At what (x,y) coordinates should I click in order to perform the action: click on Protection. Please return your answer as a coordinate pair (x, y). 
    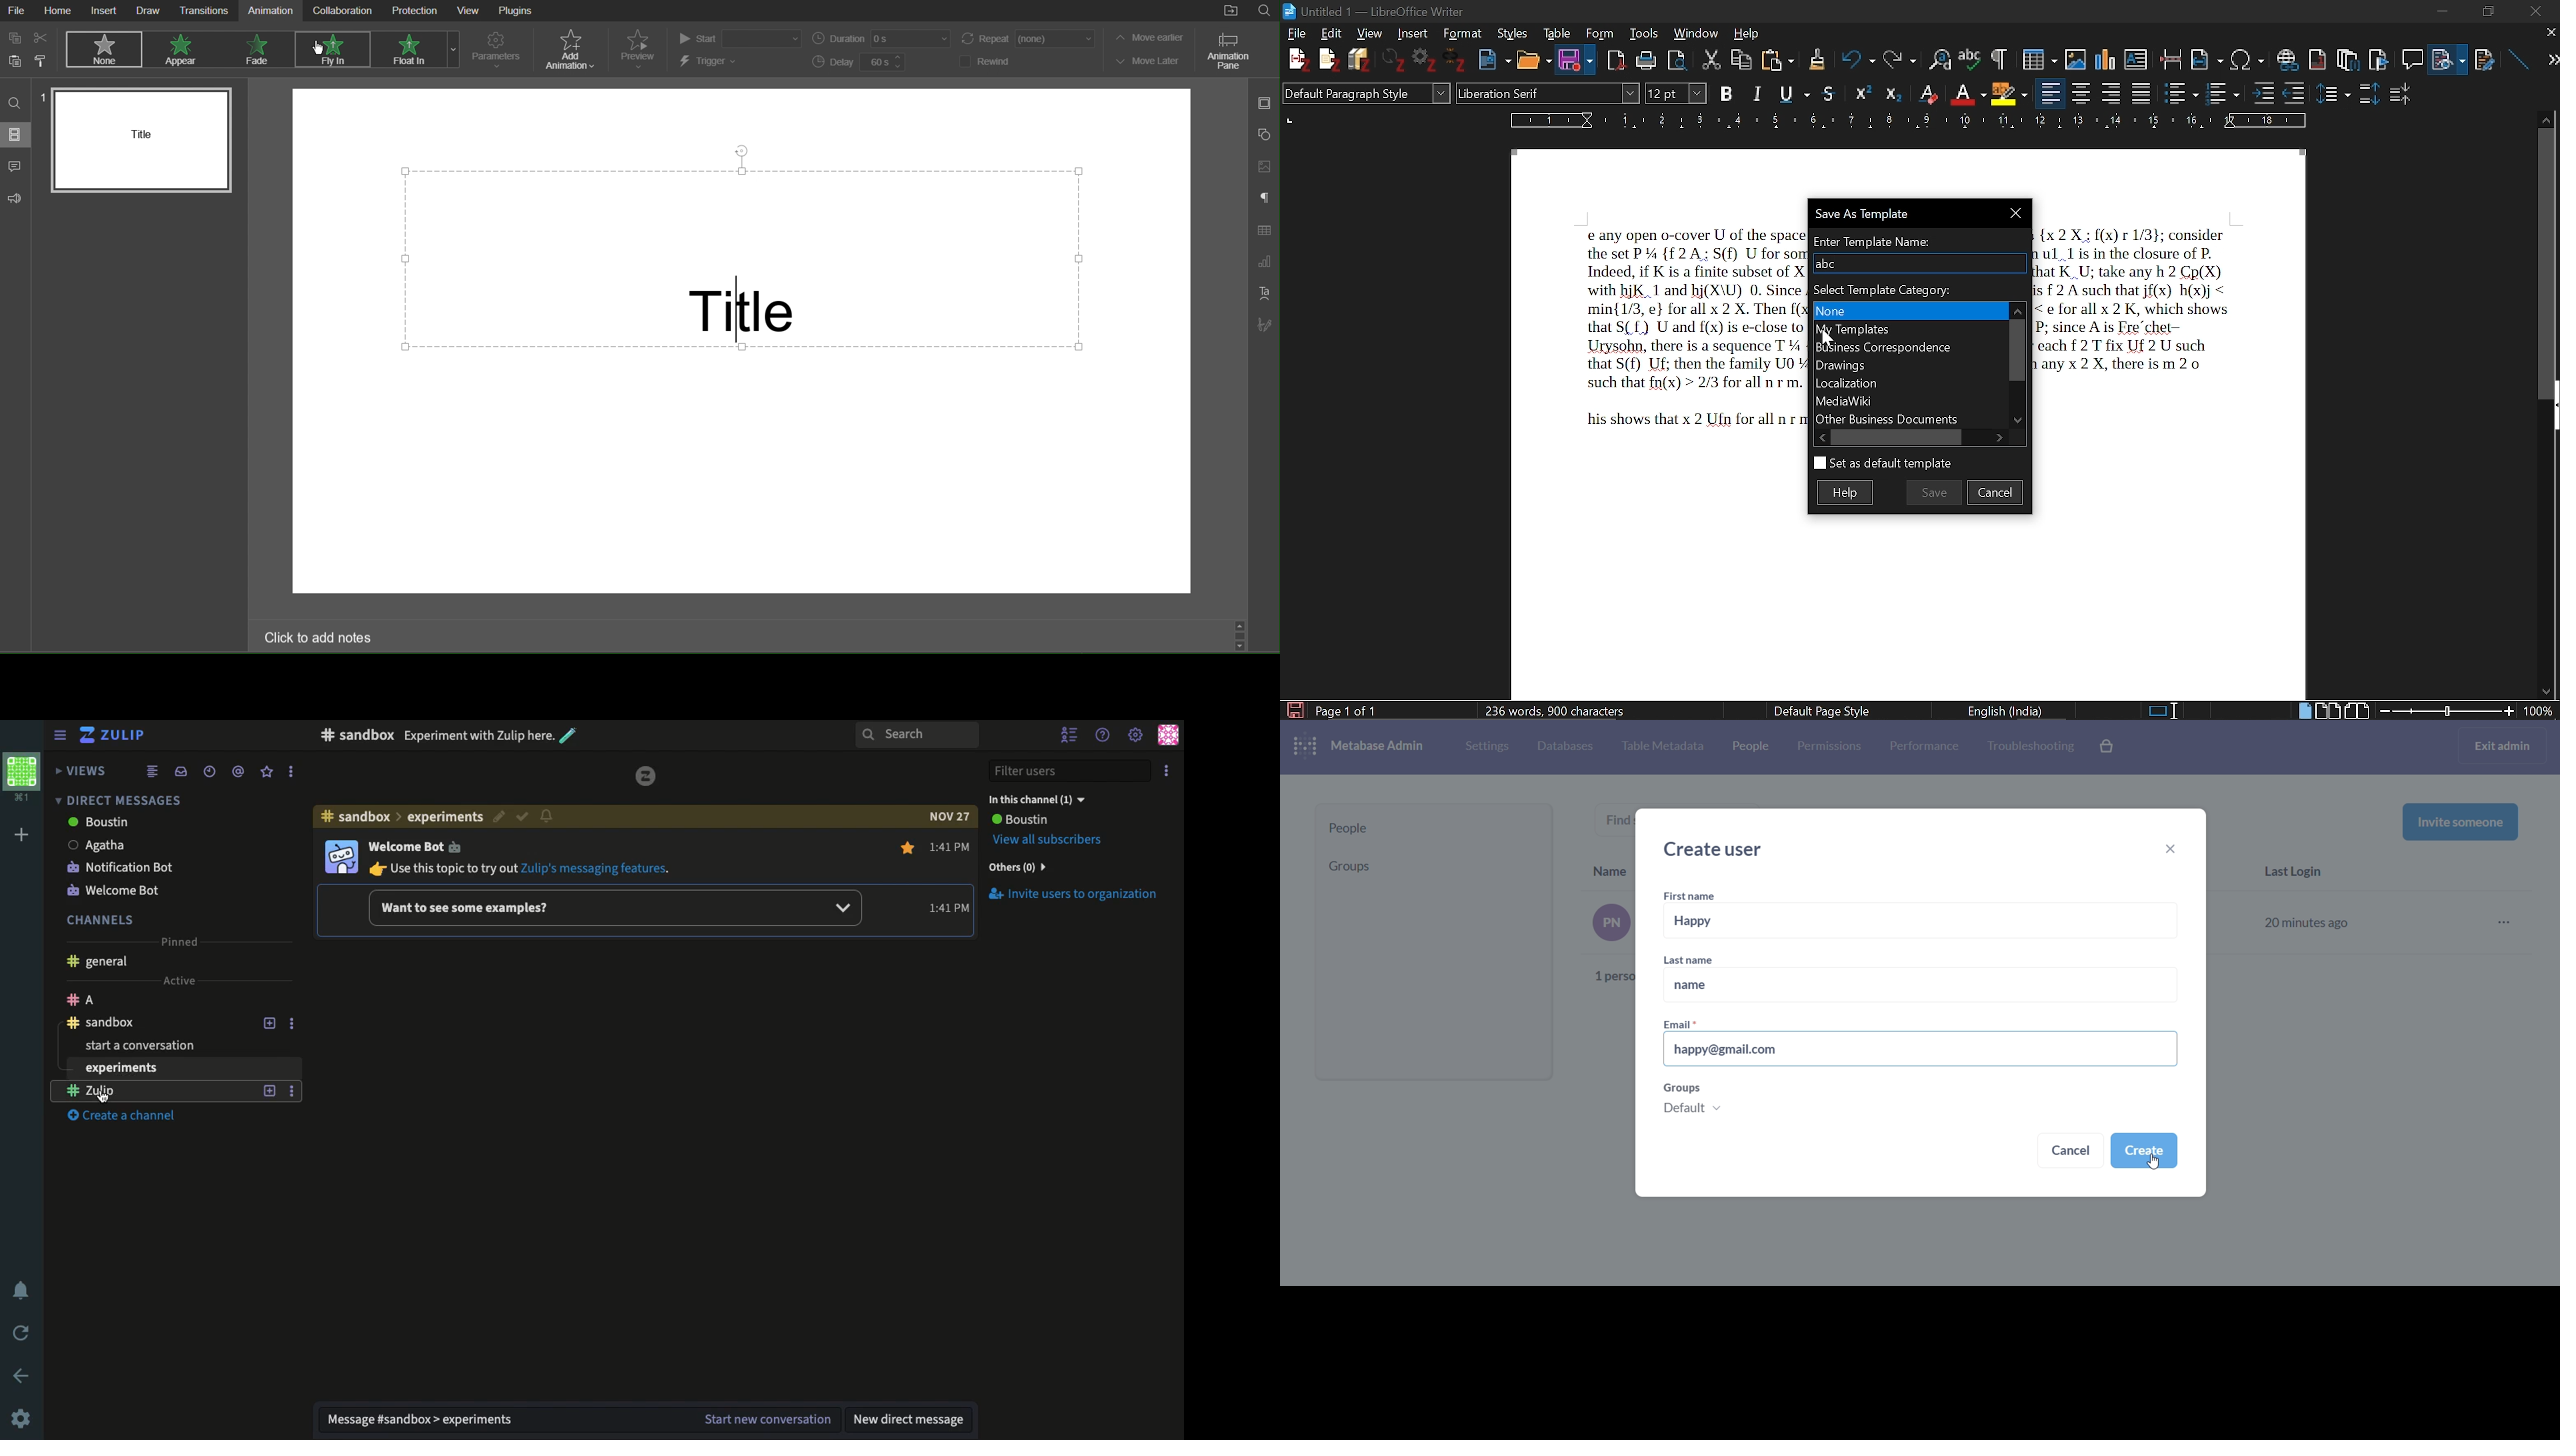
    Looking at the image, I should click on (414, 11).